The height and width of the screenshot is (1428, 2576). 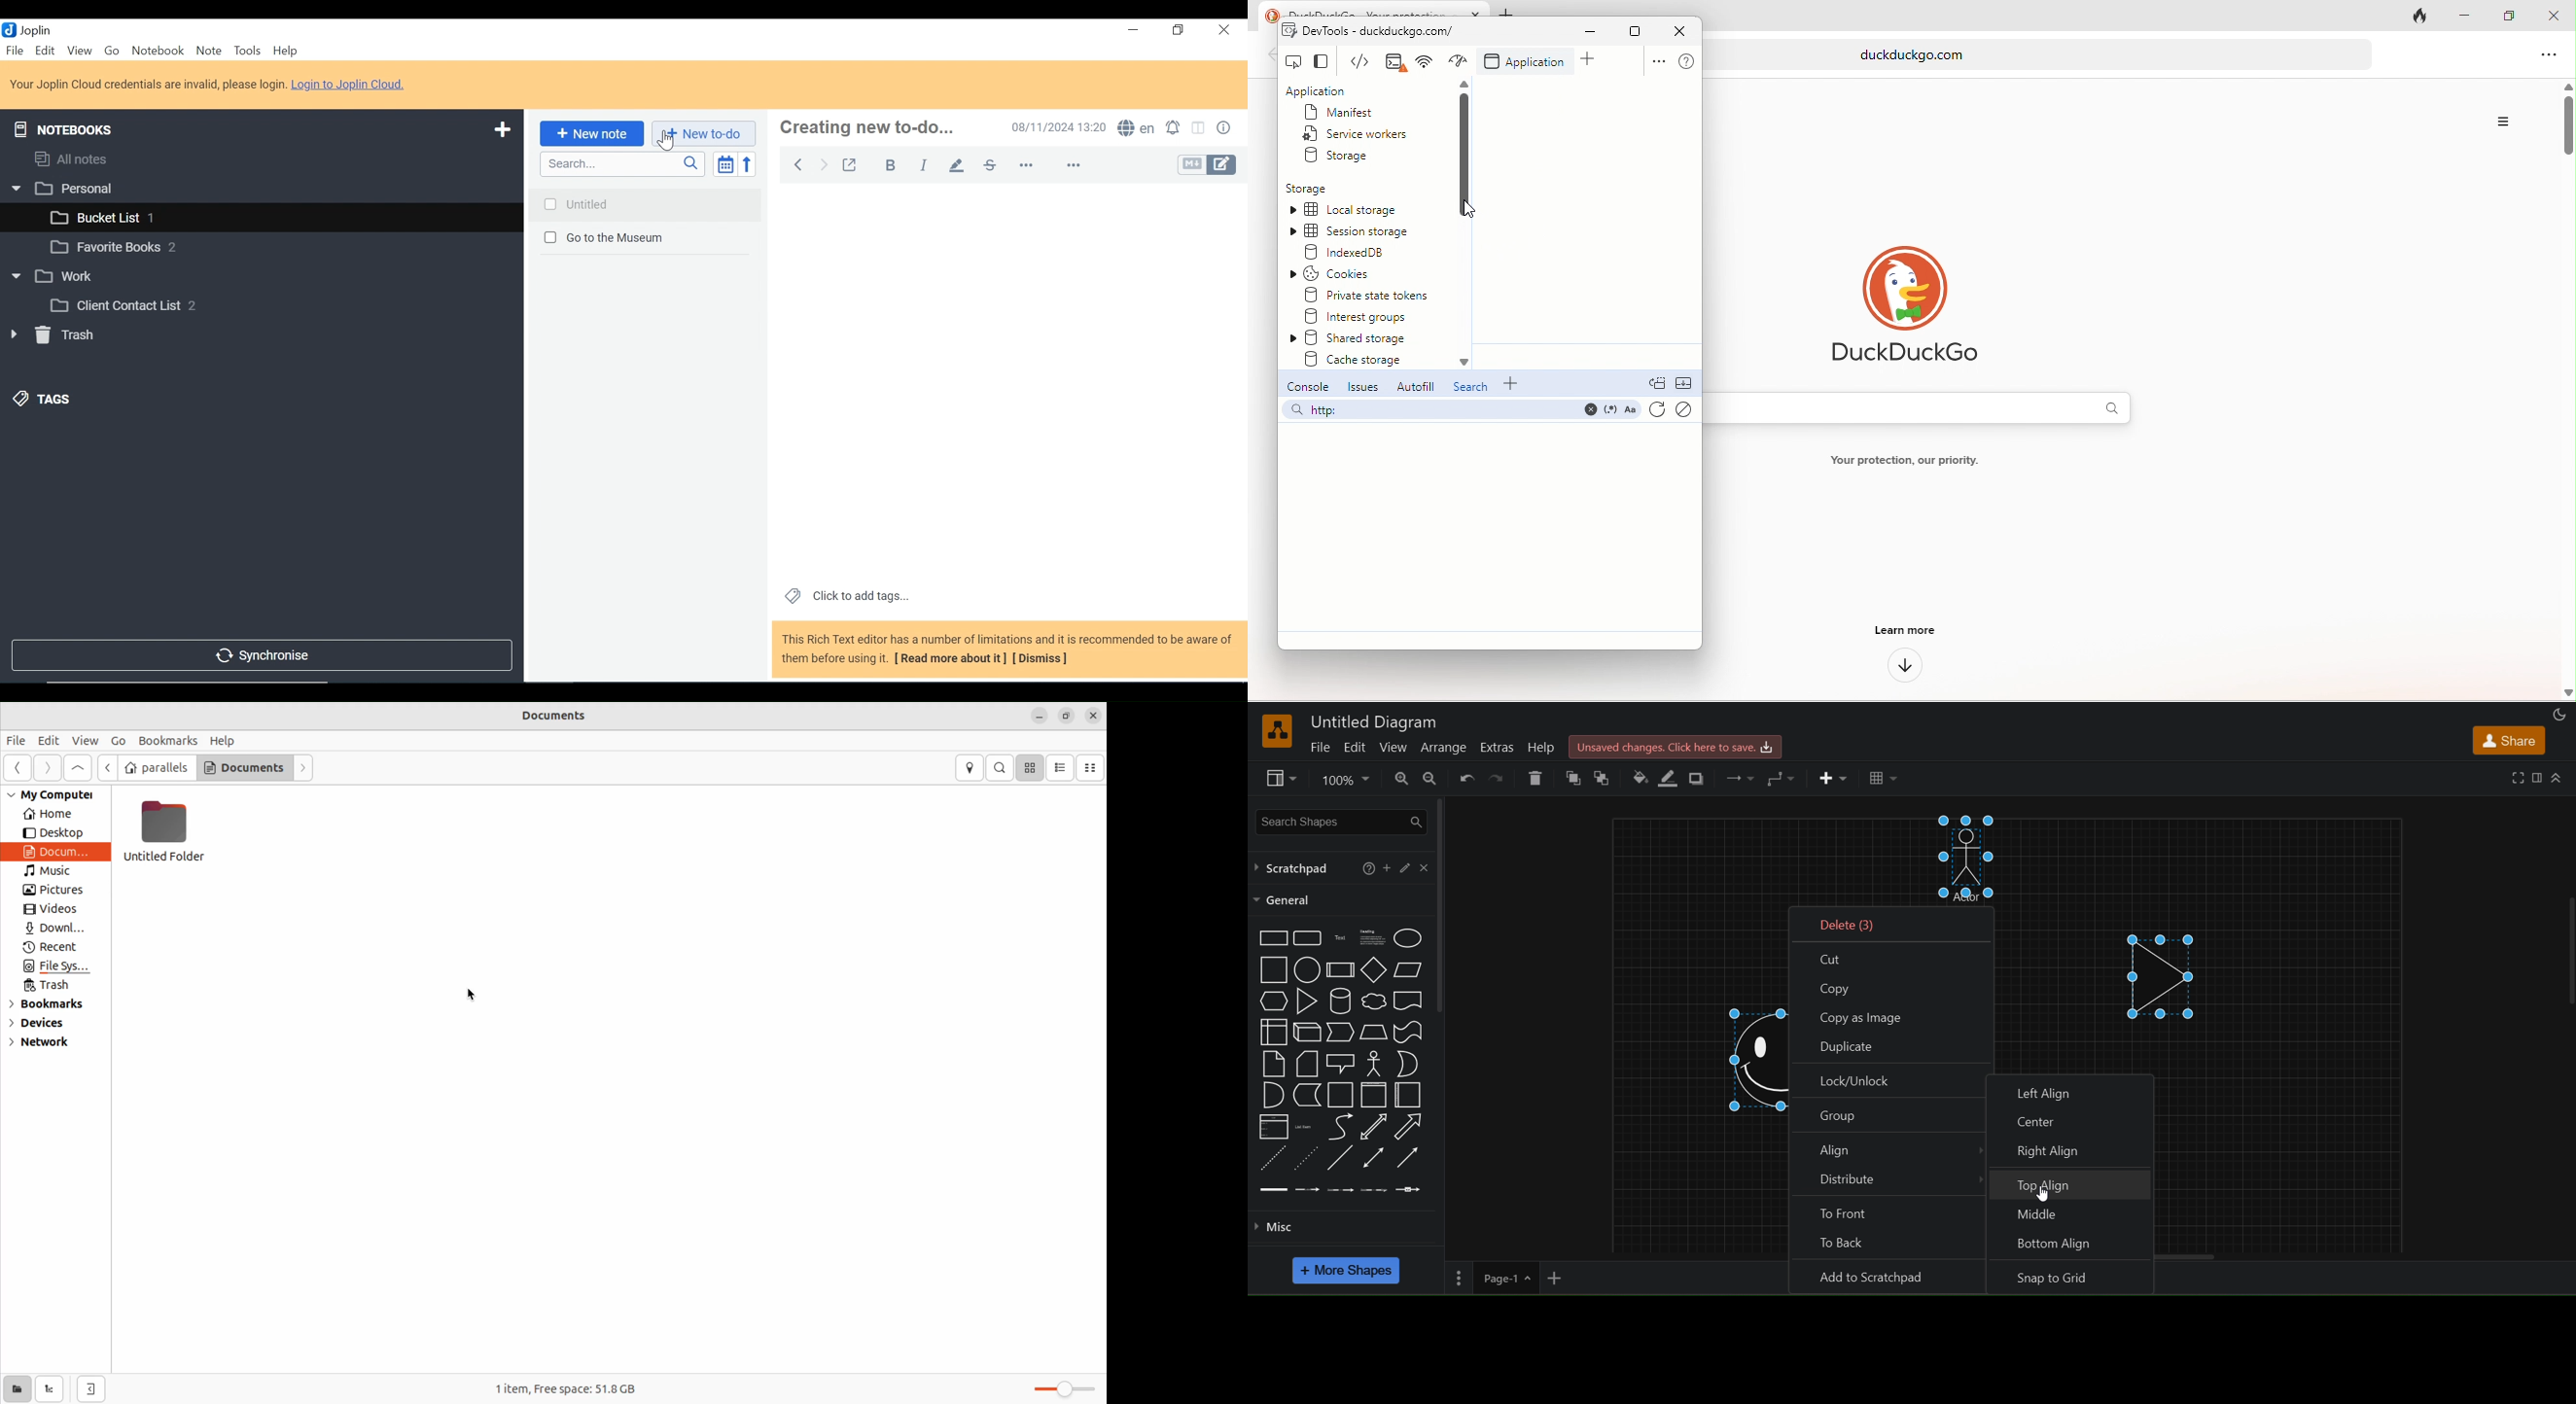 I want to click on heading, so click(x=1374, y=939).